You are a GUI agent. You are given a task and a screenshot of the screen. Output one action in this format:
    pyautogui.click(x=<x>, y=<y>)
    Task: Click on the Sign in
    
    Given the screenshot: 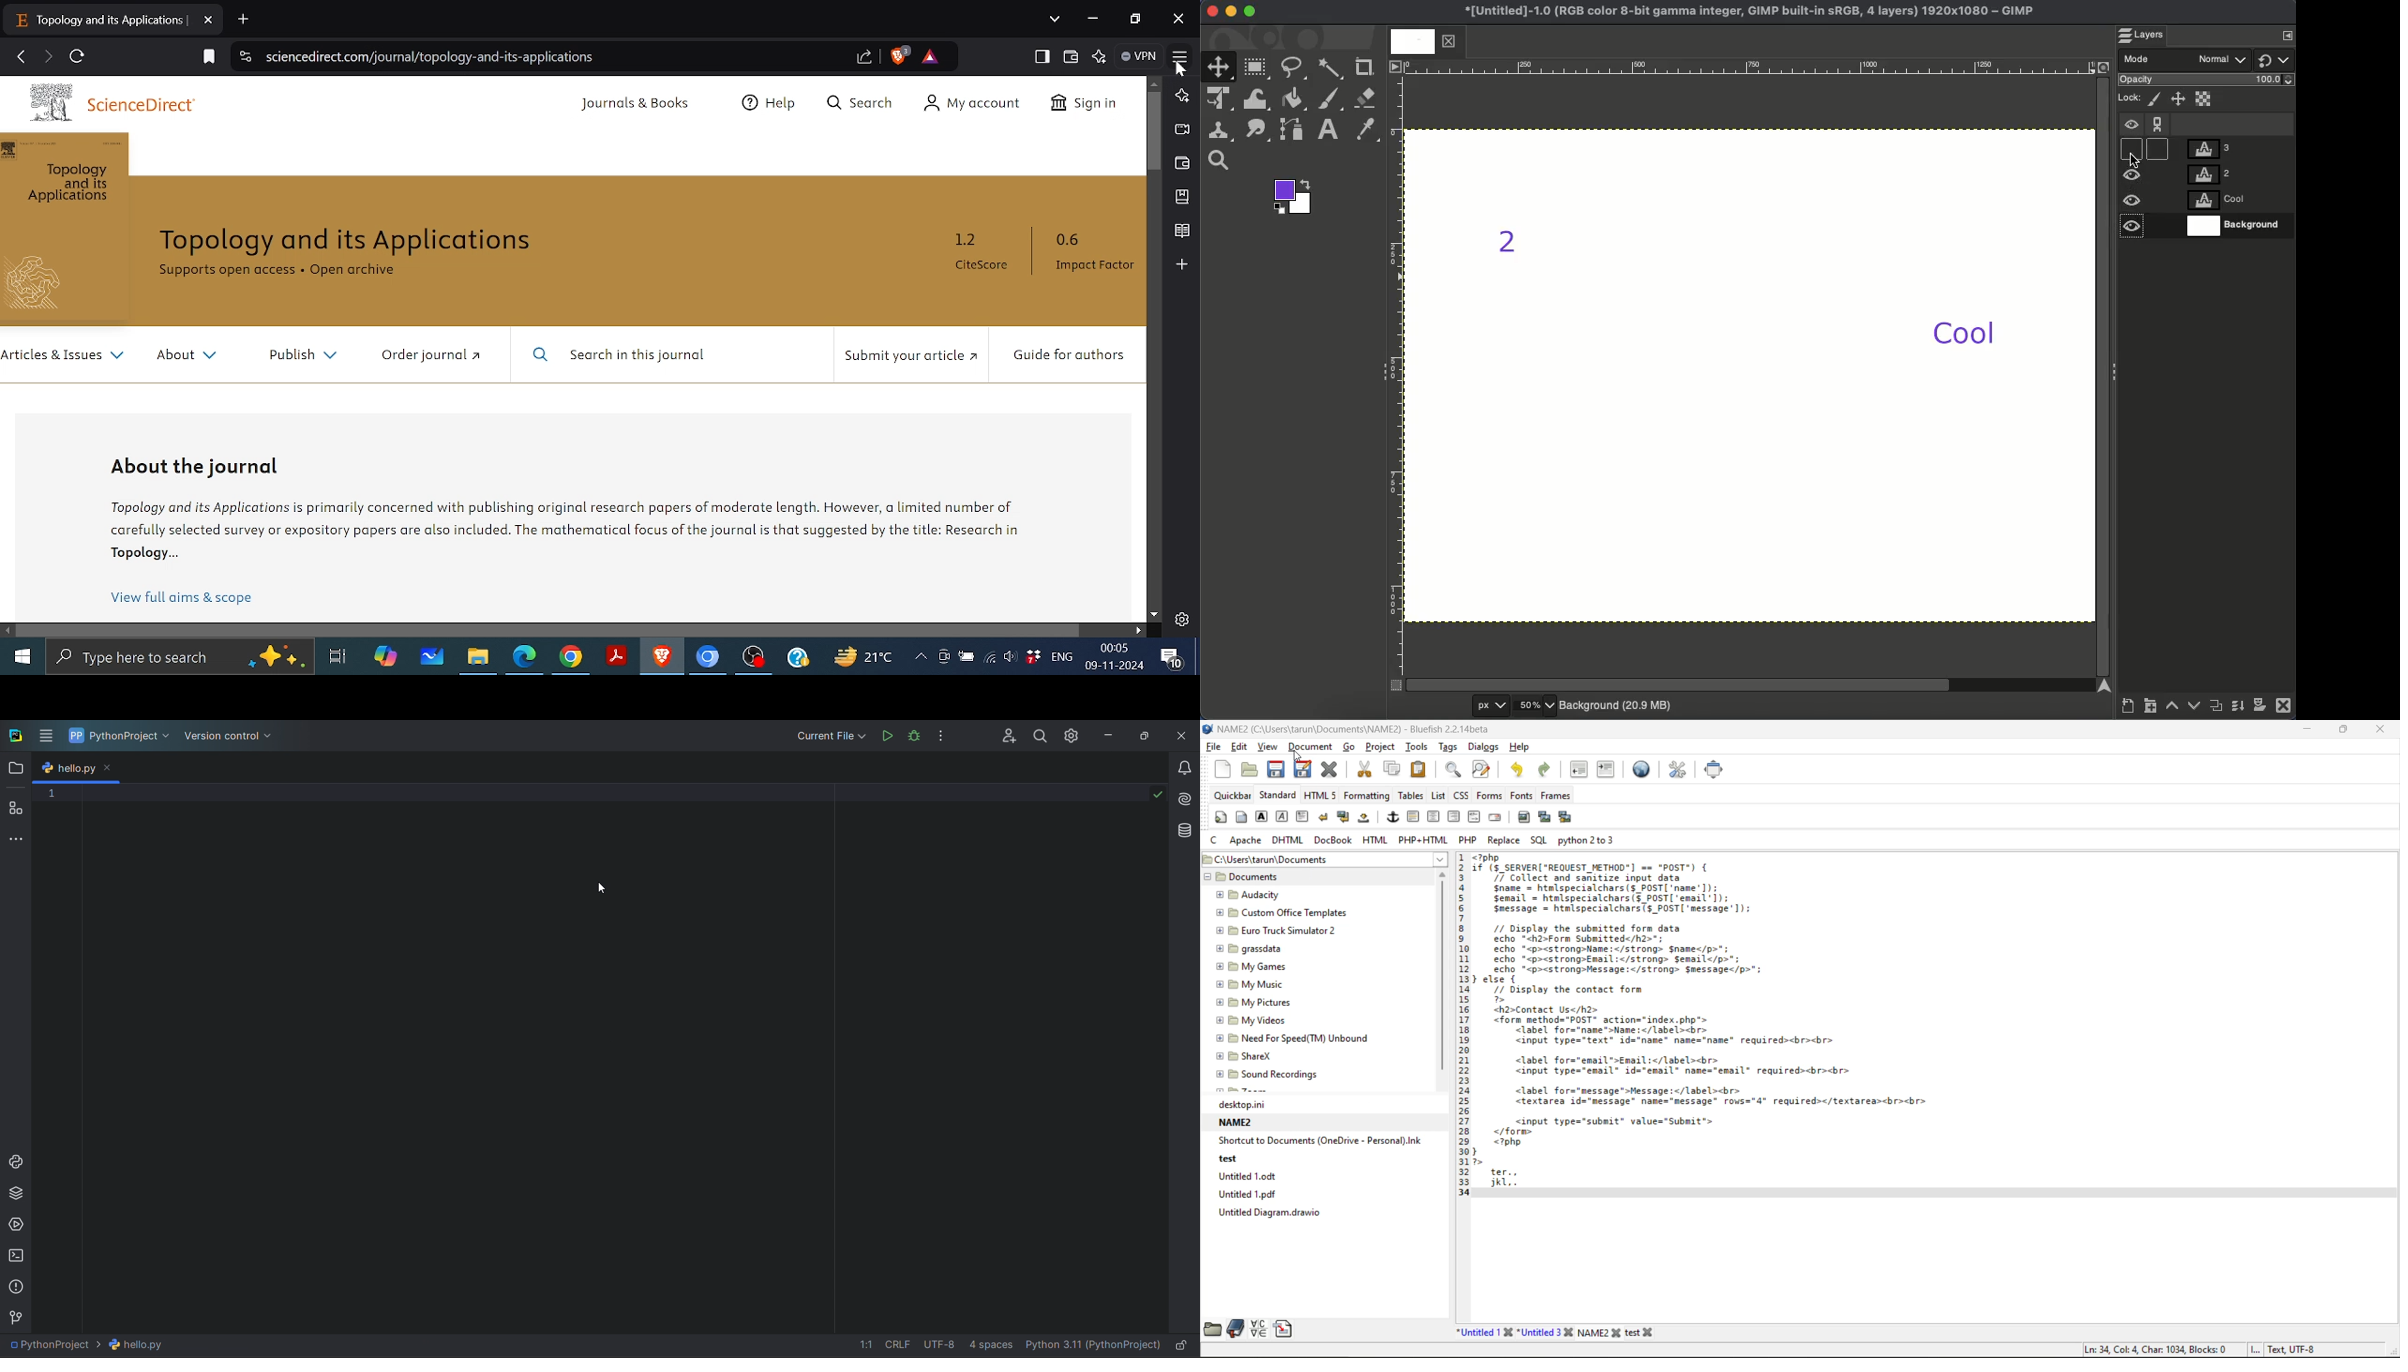 What is the action you would take?
    pyautogui.click(x=1086, y=103)
    